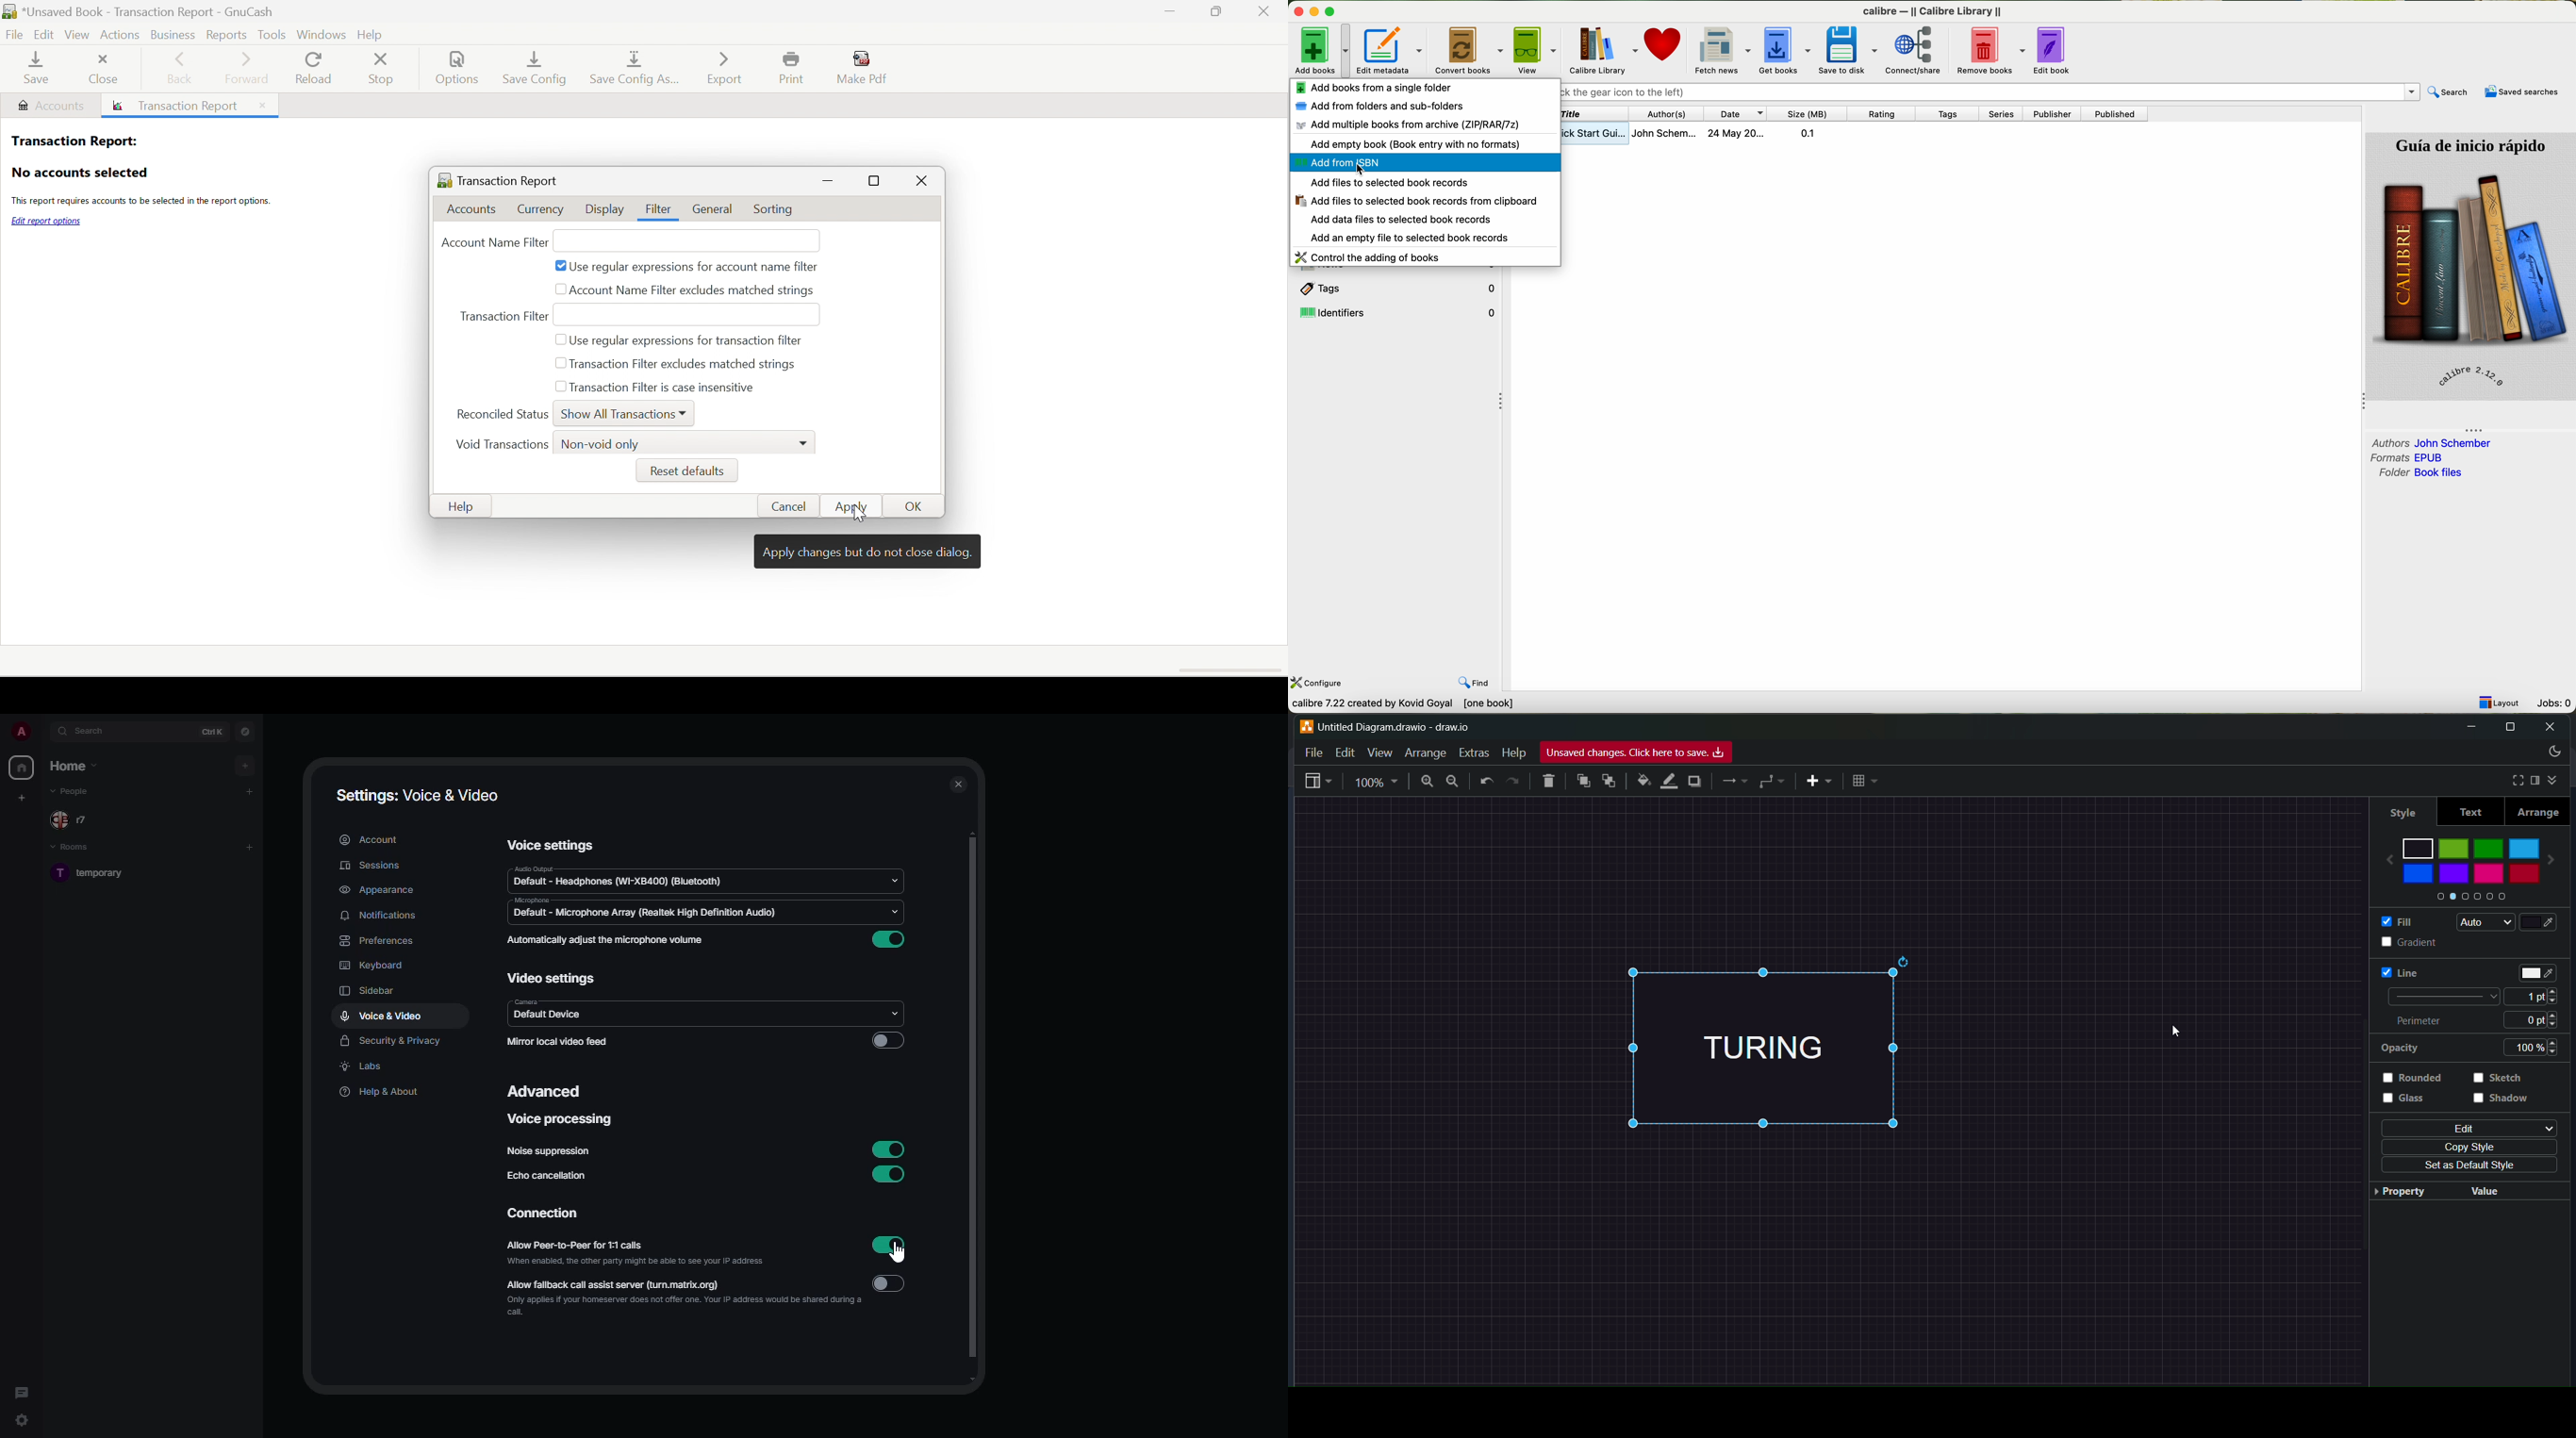  Describe the element at coordinates (2483, 1190) in the screenshot. I see `Value` at that location.